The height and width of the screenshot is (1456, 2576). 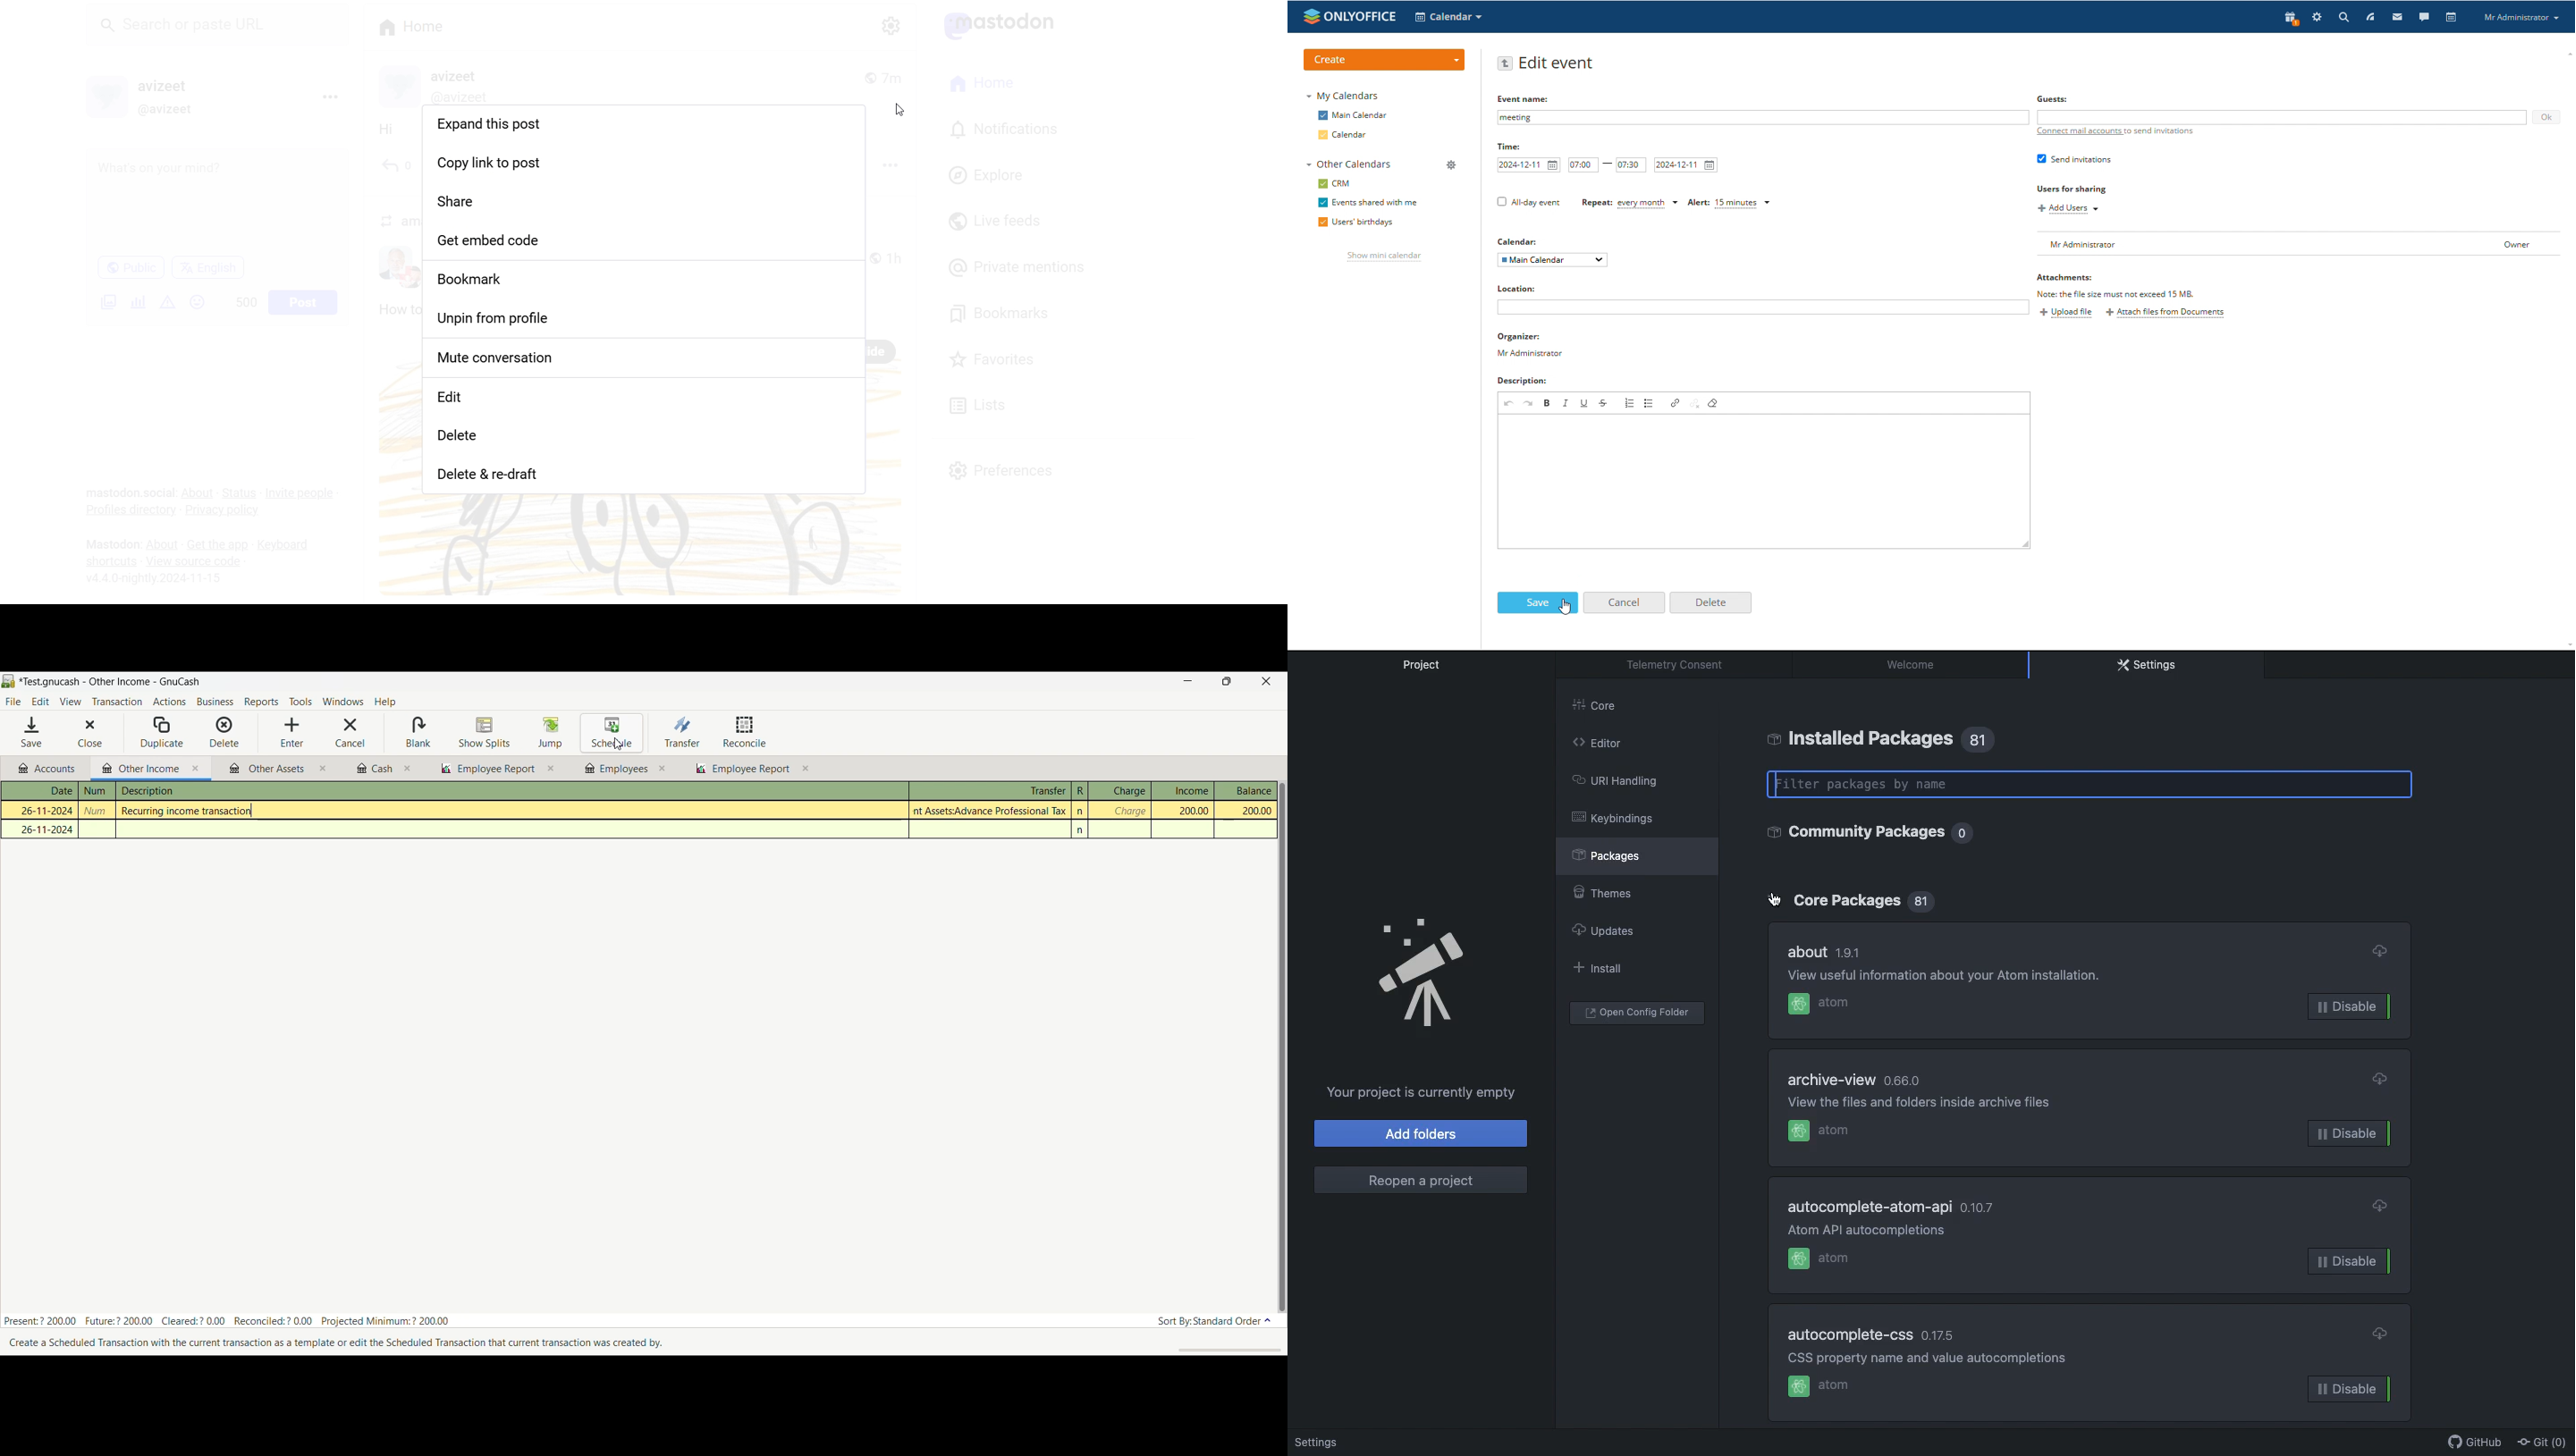 What do you see at coordinates (1003, 130) in the screenshot?
I see `Notification` at bounding box center [1003, 130].